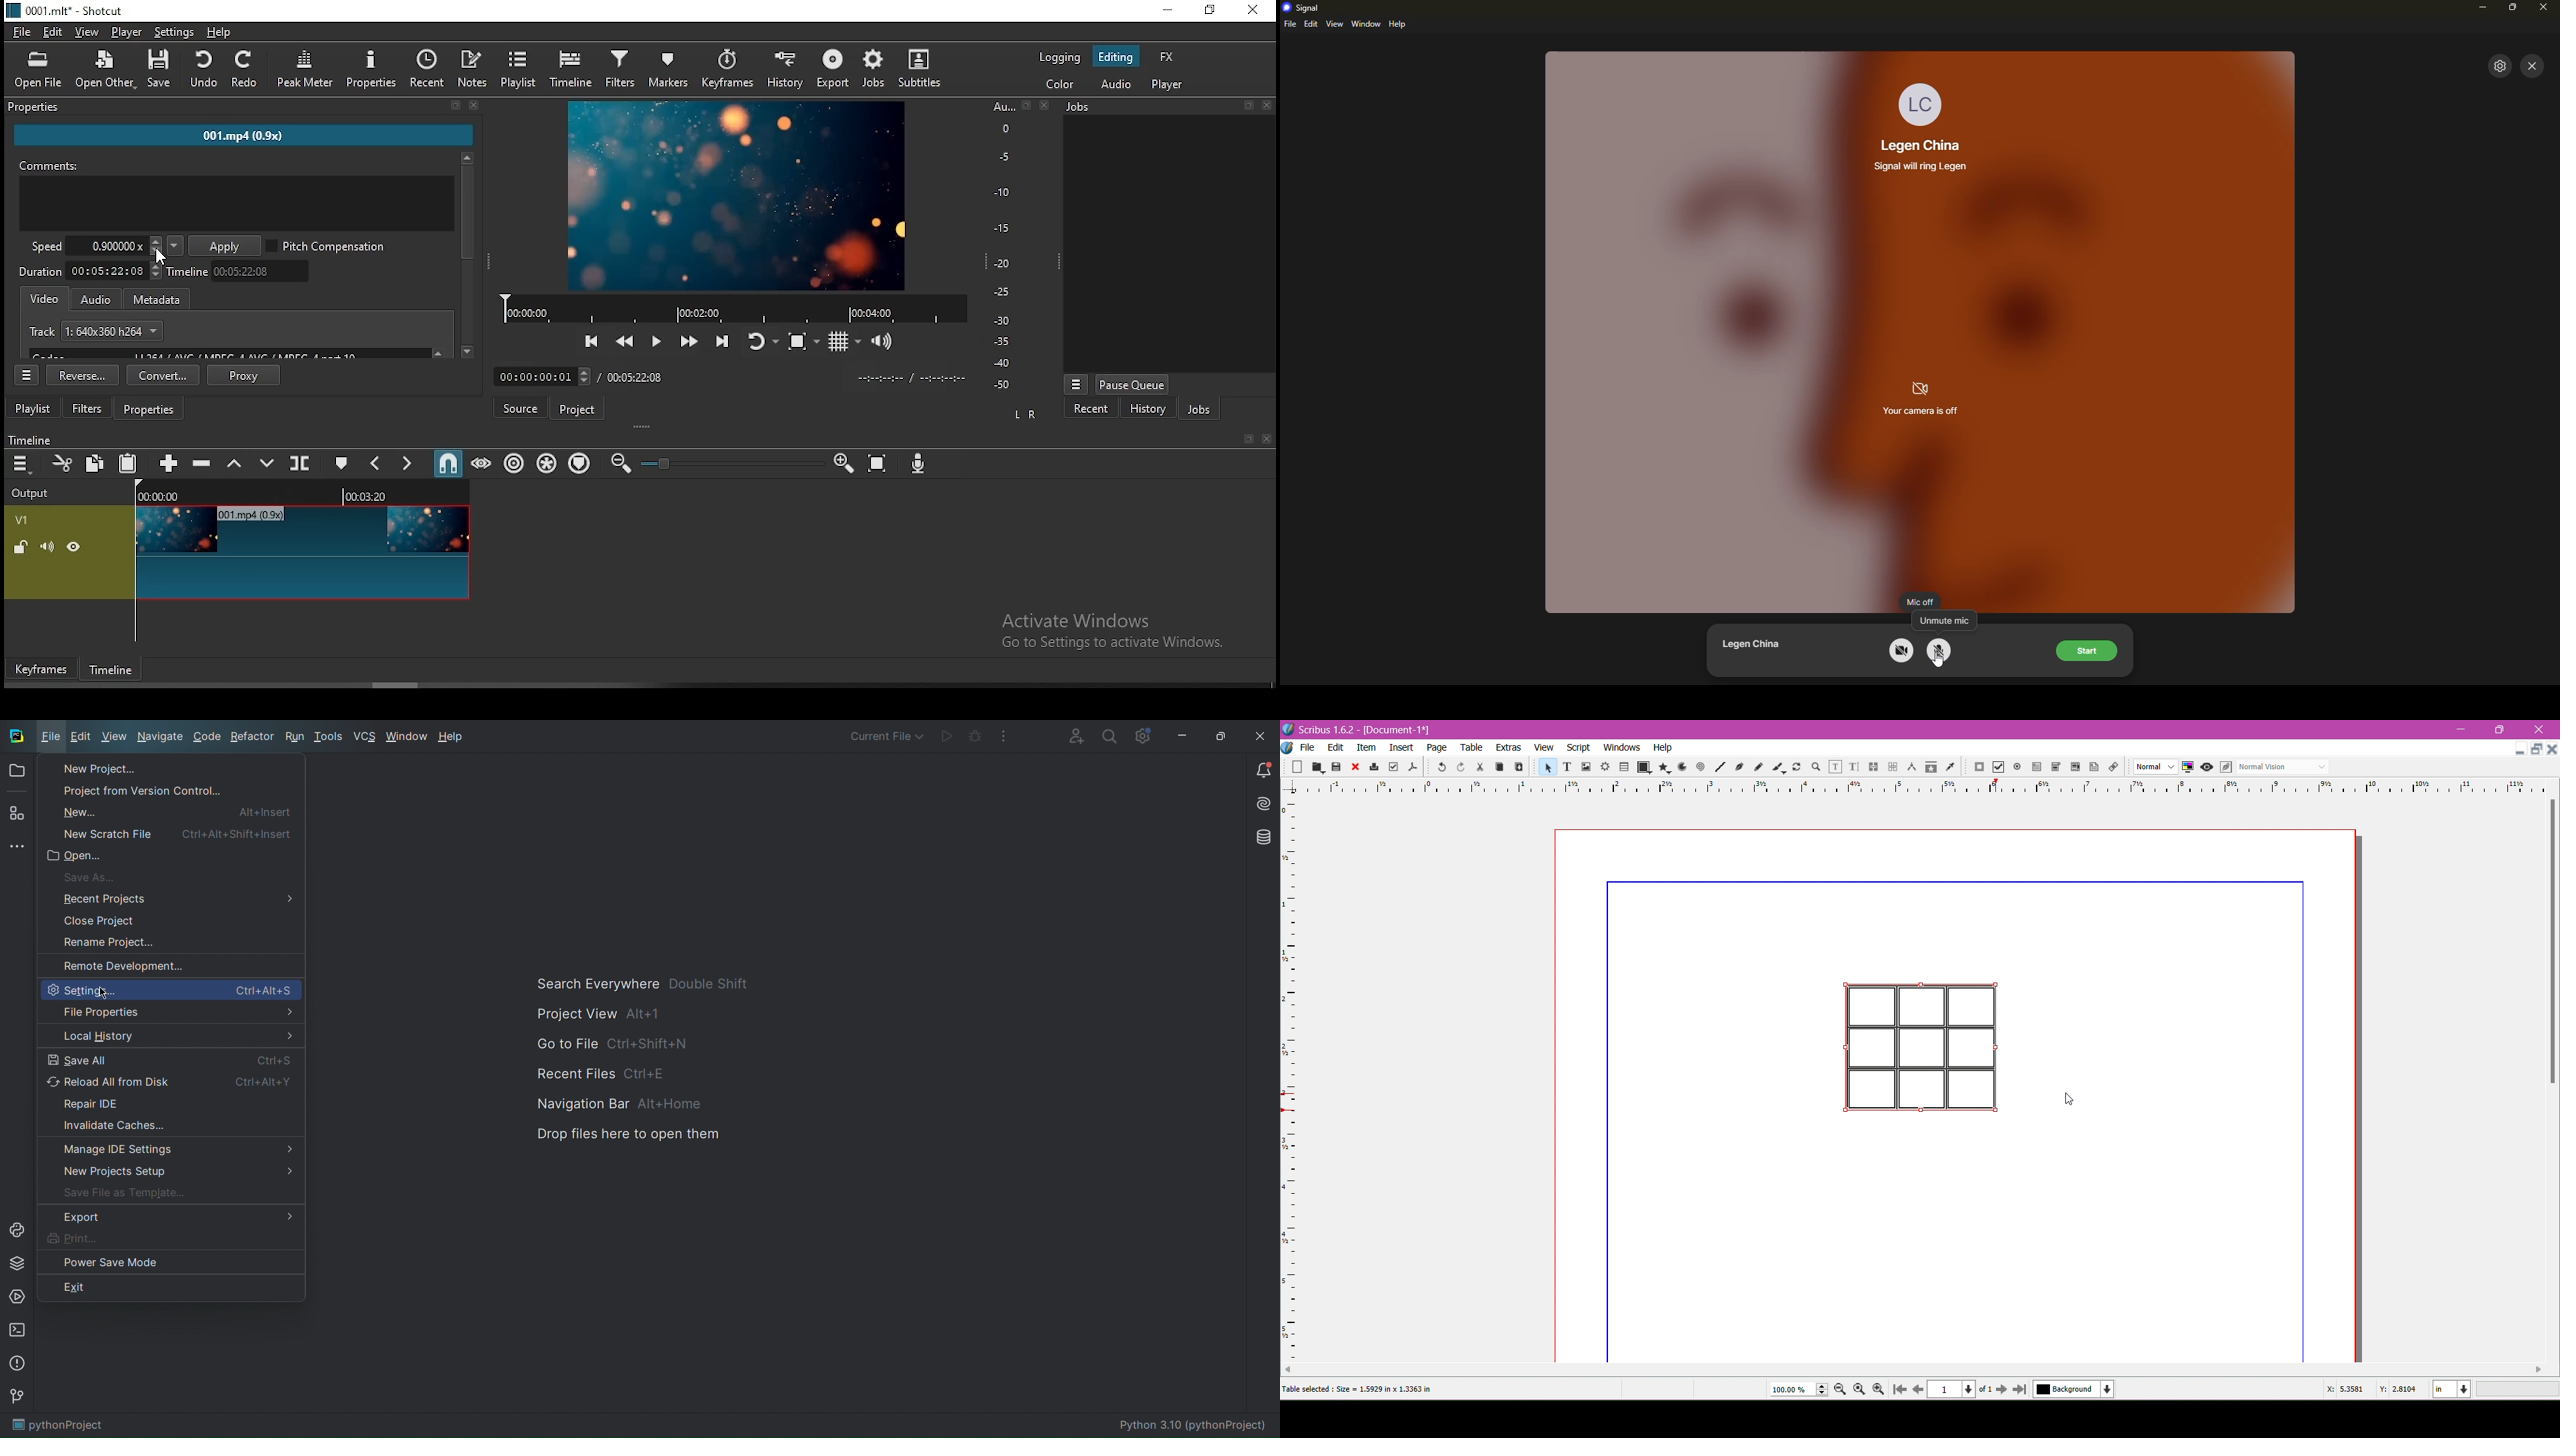  What do you see at coordinates (1061, 56) in the screenshot?
I see `logging` at bounding box center [1061, 56].